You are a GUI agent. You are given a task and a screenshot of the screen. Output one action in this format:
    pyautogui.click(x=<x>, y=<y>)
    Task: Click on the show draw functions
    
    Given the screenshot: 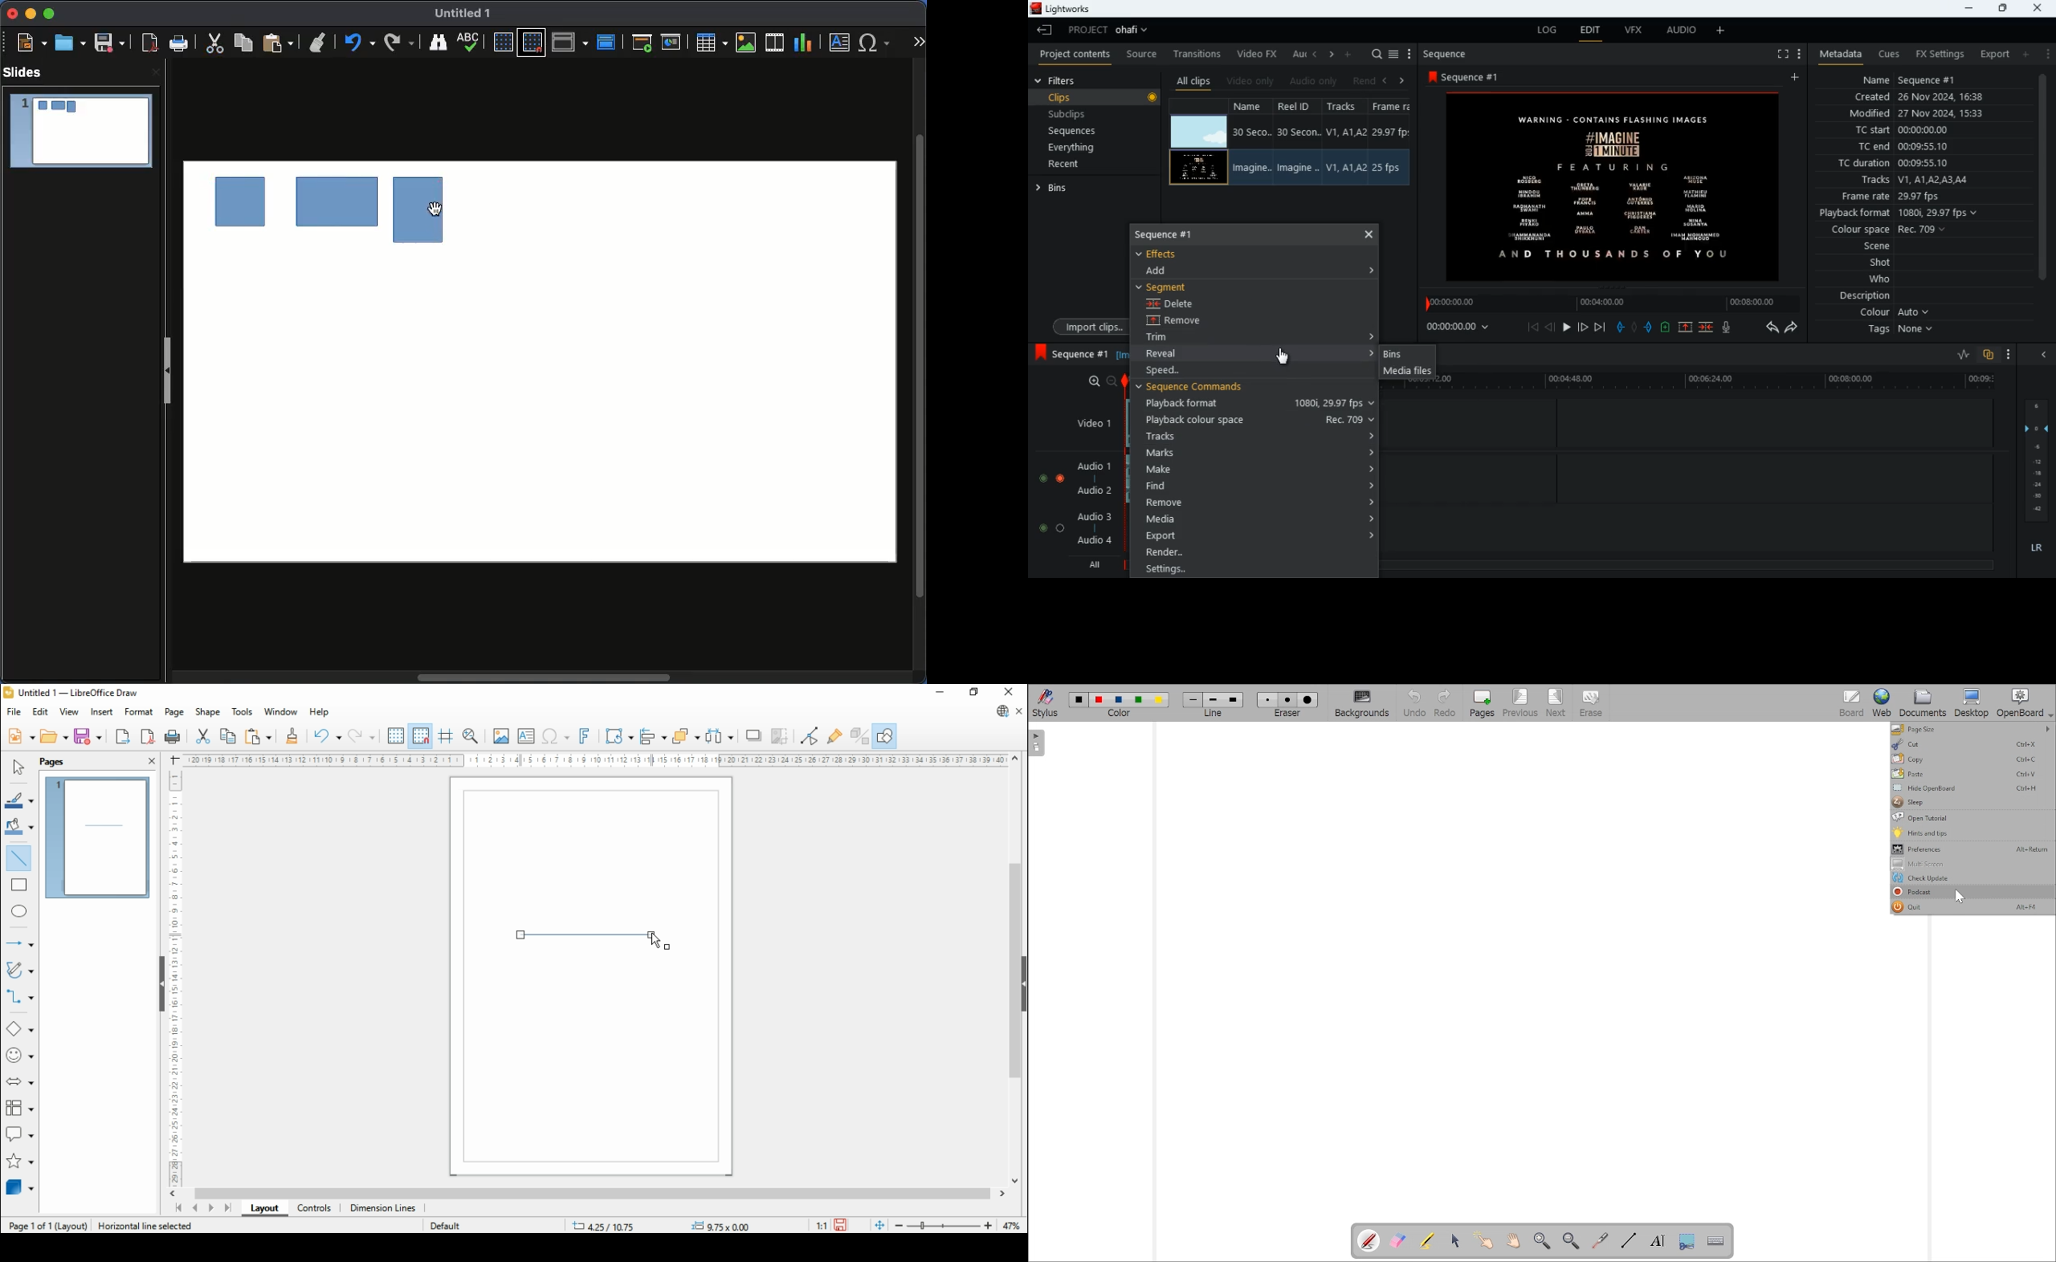 What is the action you would take?
    pyautogui.click(x=886, y=735)
    